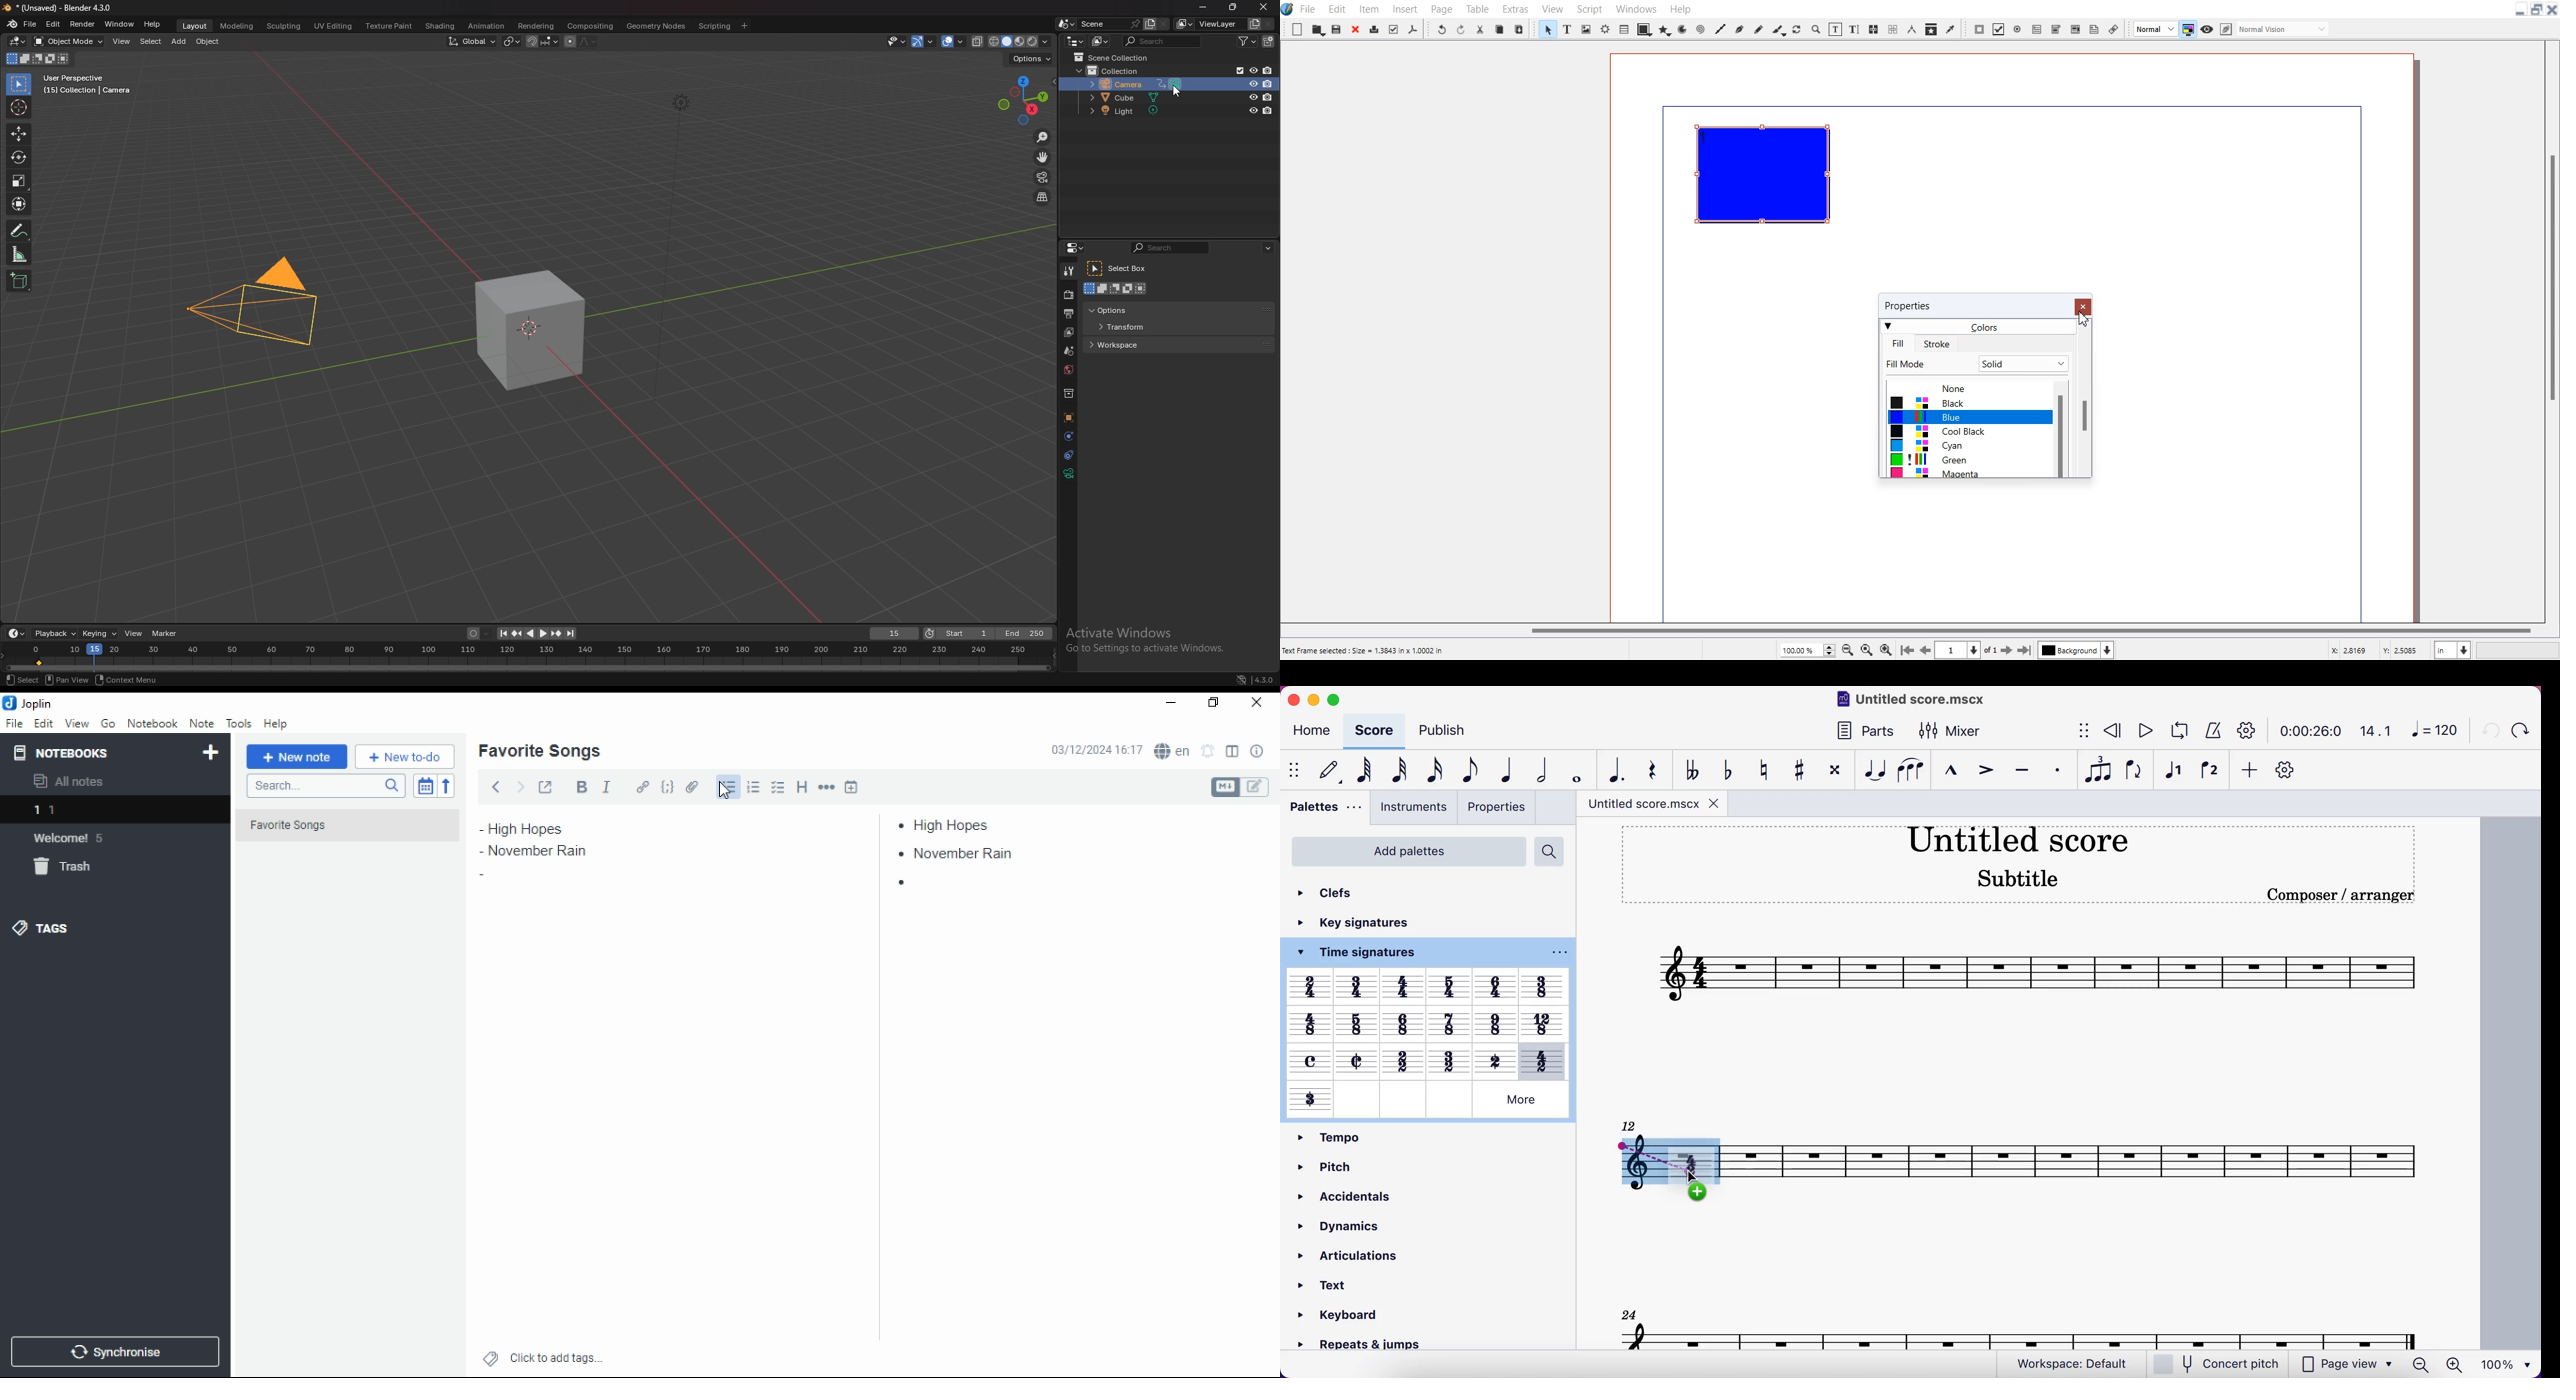 This screenshot has height=1400, width=2576. What do you see at coordinates (1258, 703) in the screenshot?
I see `close window` at bounding box center [1258, 703].